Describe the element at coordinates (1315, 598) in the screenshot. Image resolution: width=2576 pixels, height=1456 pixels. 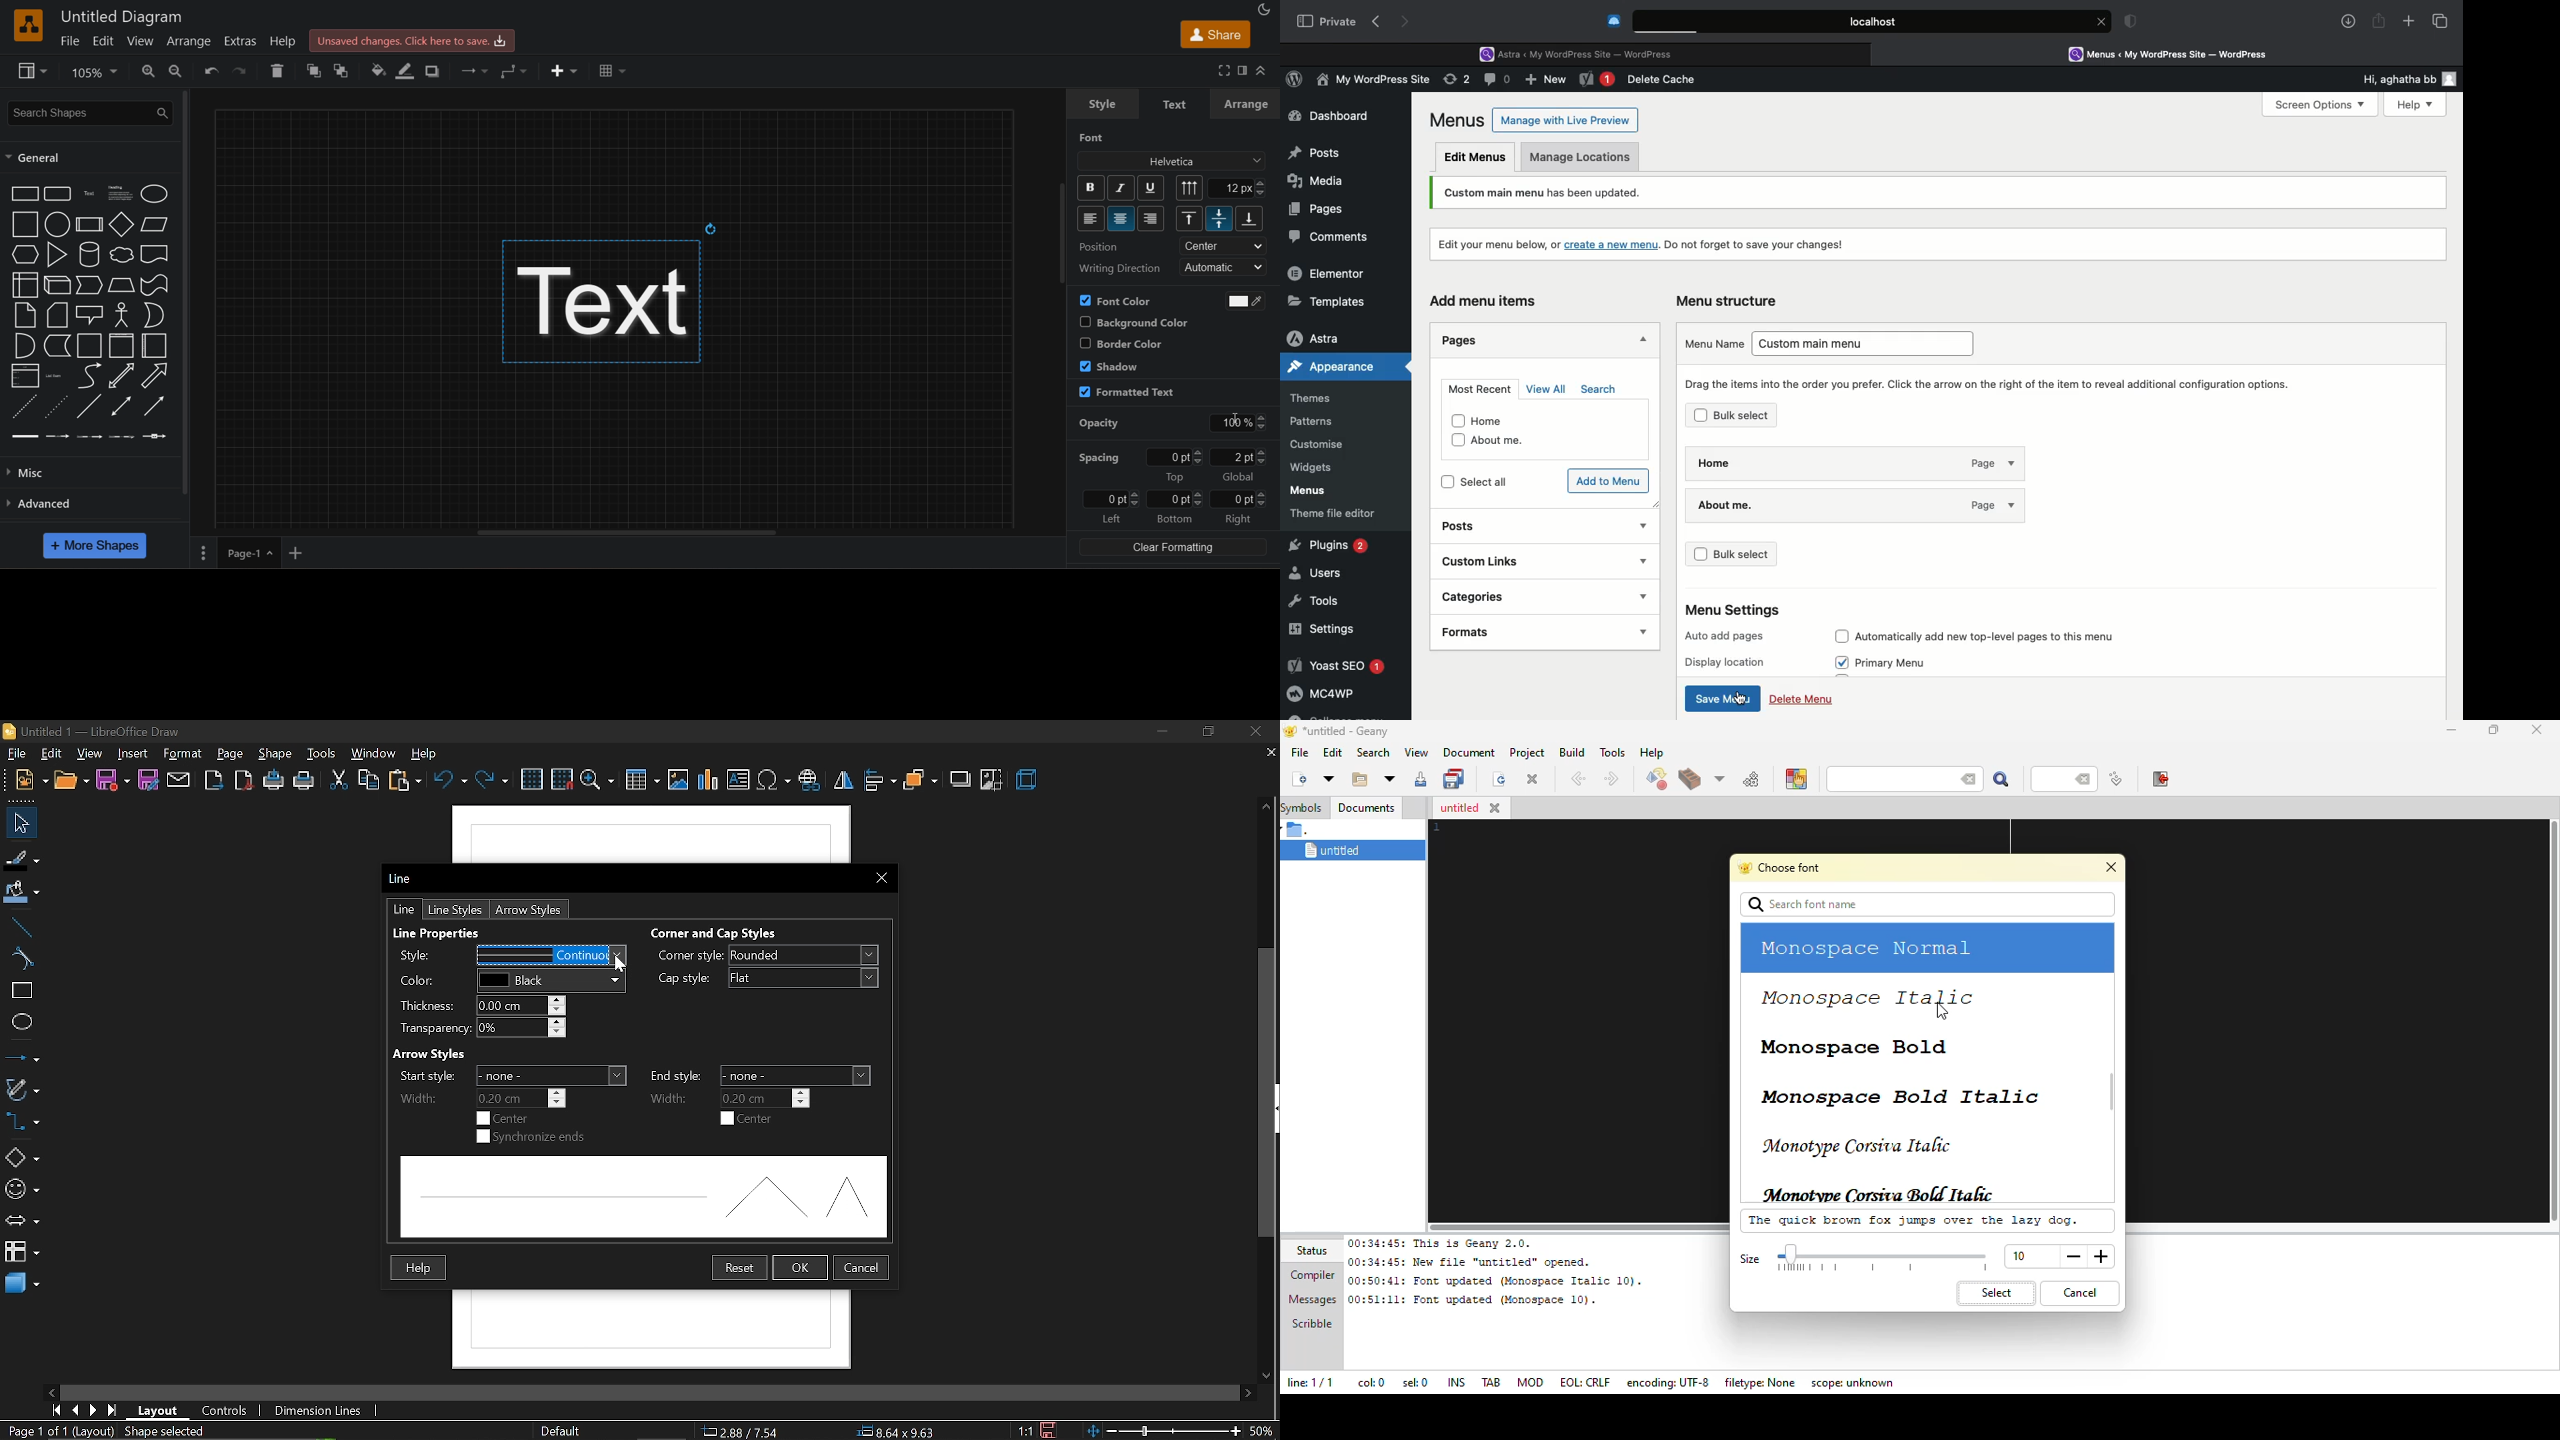
I see `Tools` at that location.